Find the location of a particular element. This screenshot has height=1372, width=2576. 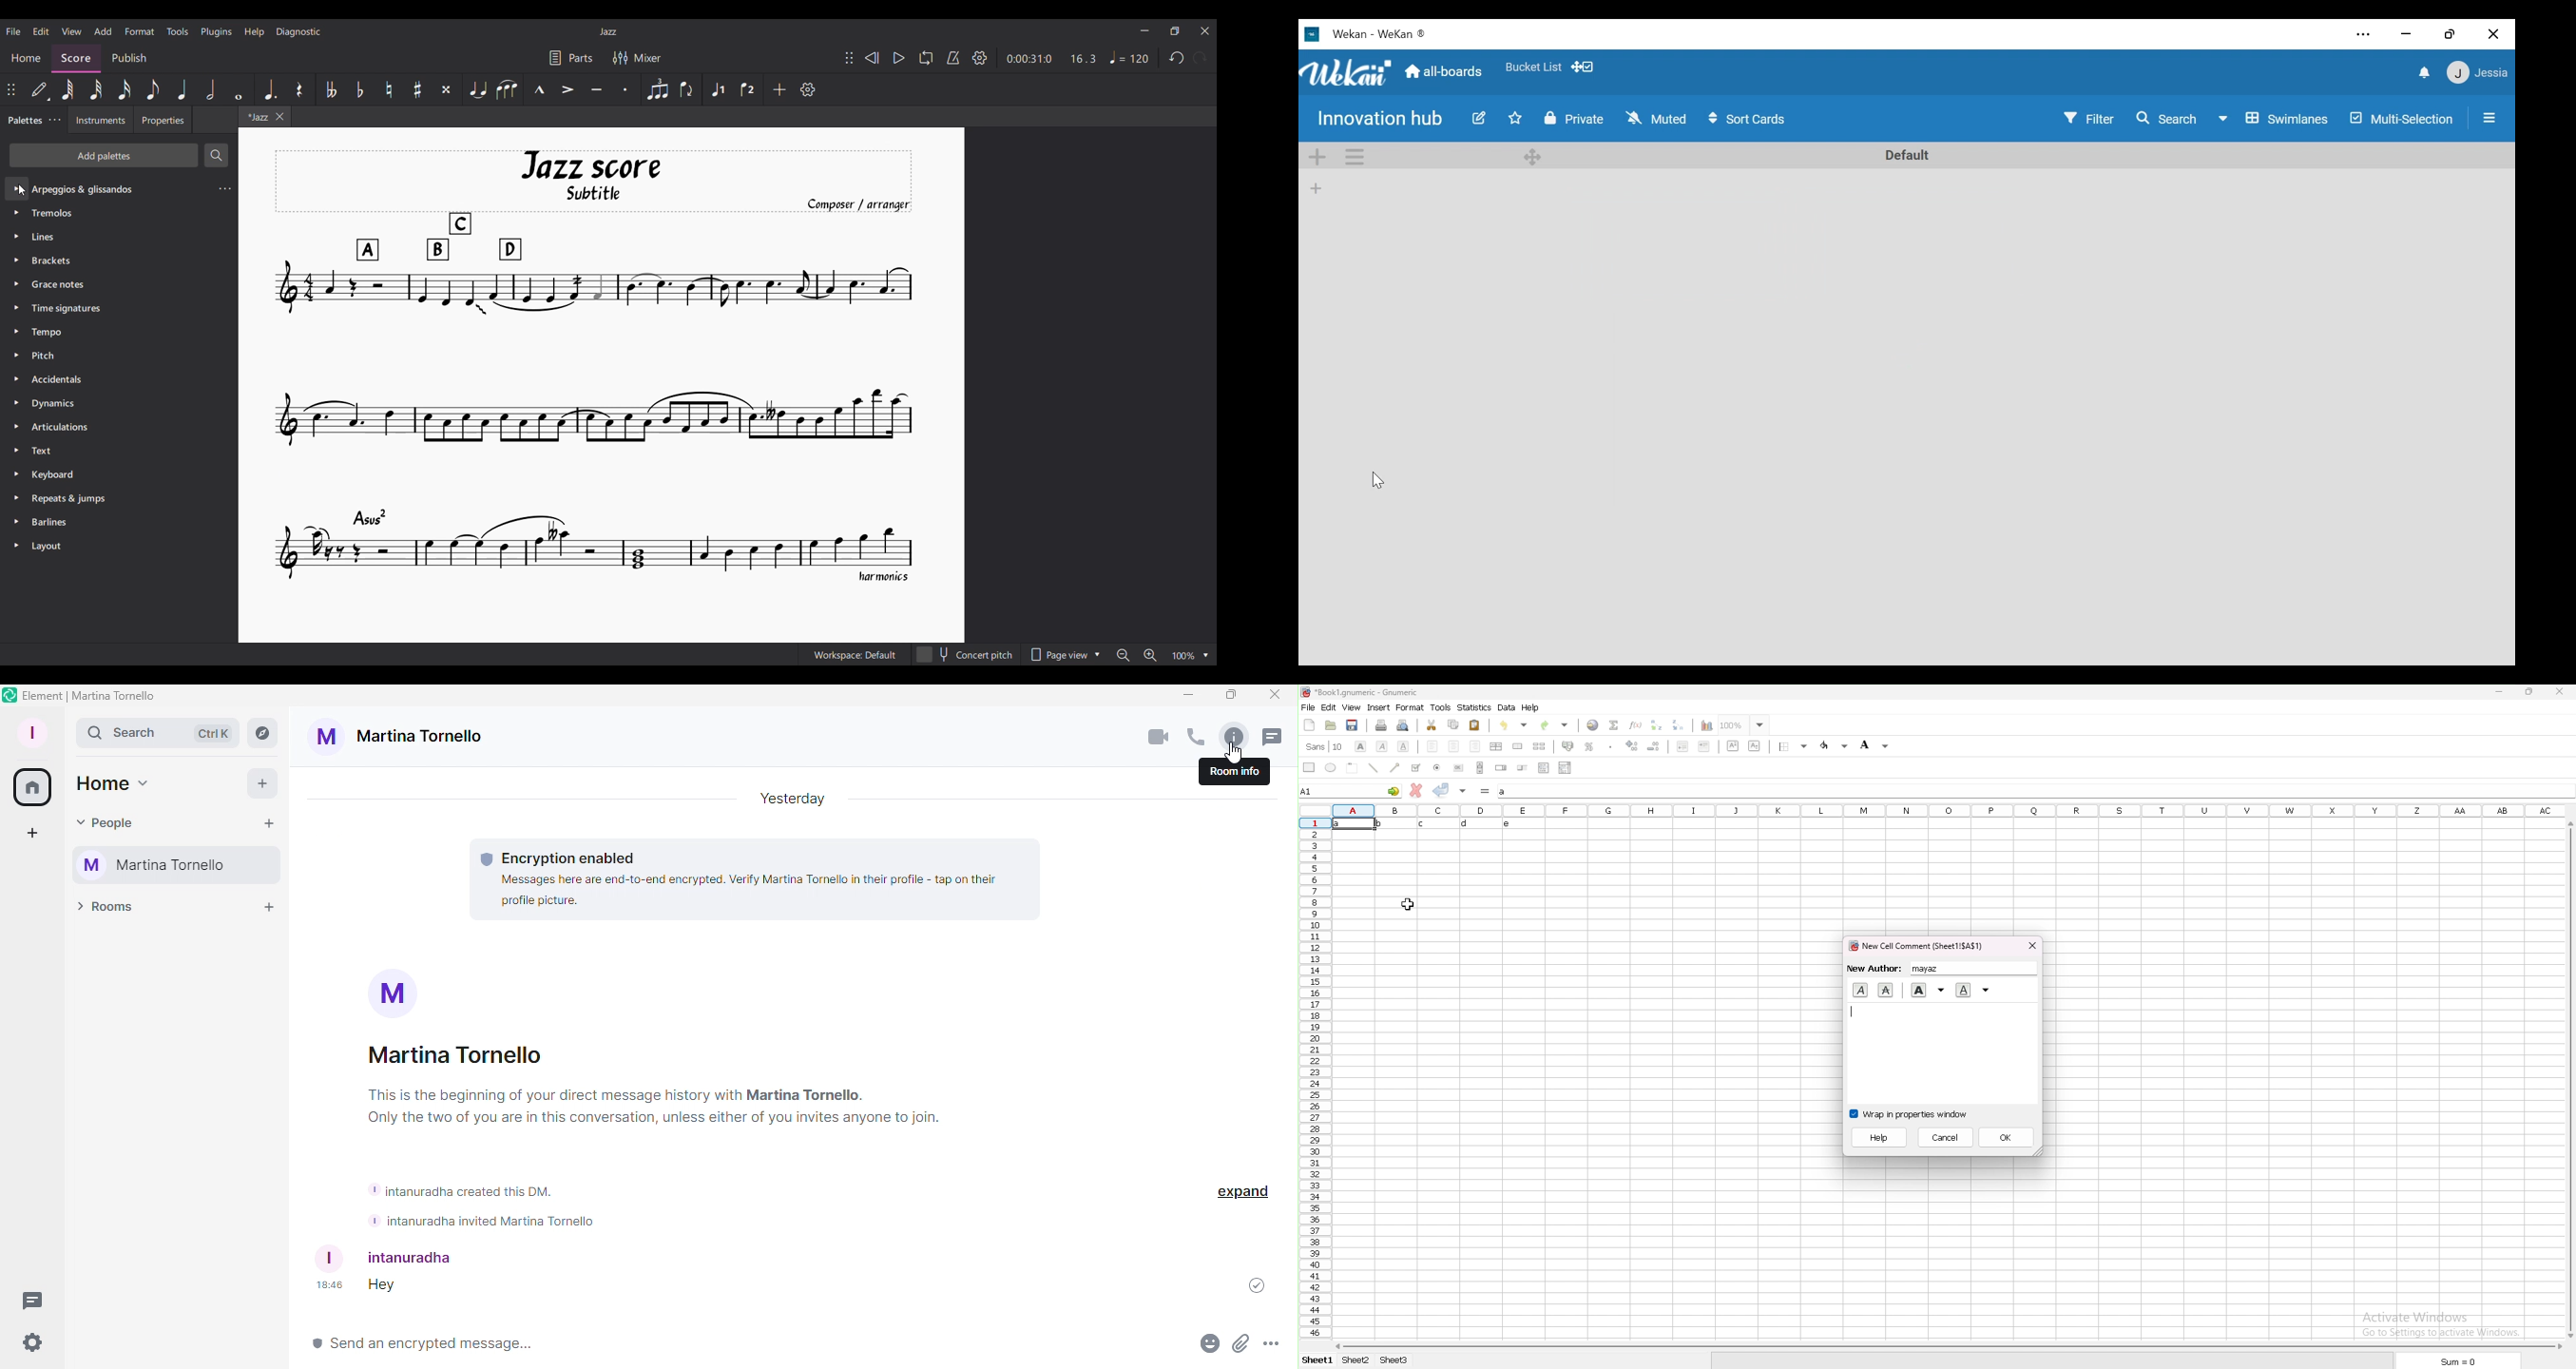

decrease decimals is located at coordinates (1654, 746).